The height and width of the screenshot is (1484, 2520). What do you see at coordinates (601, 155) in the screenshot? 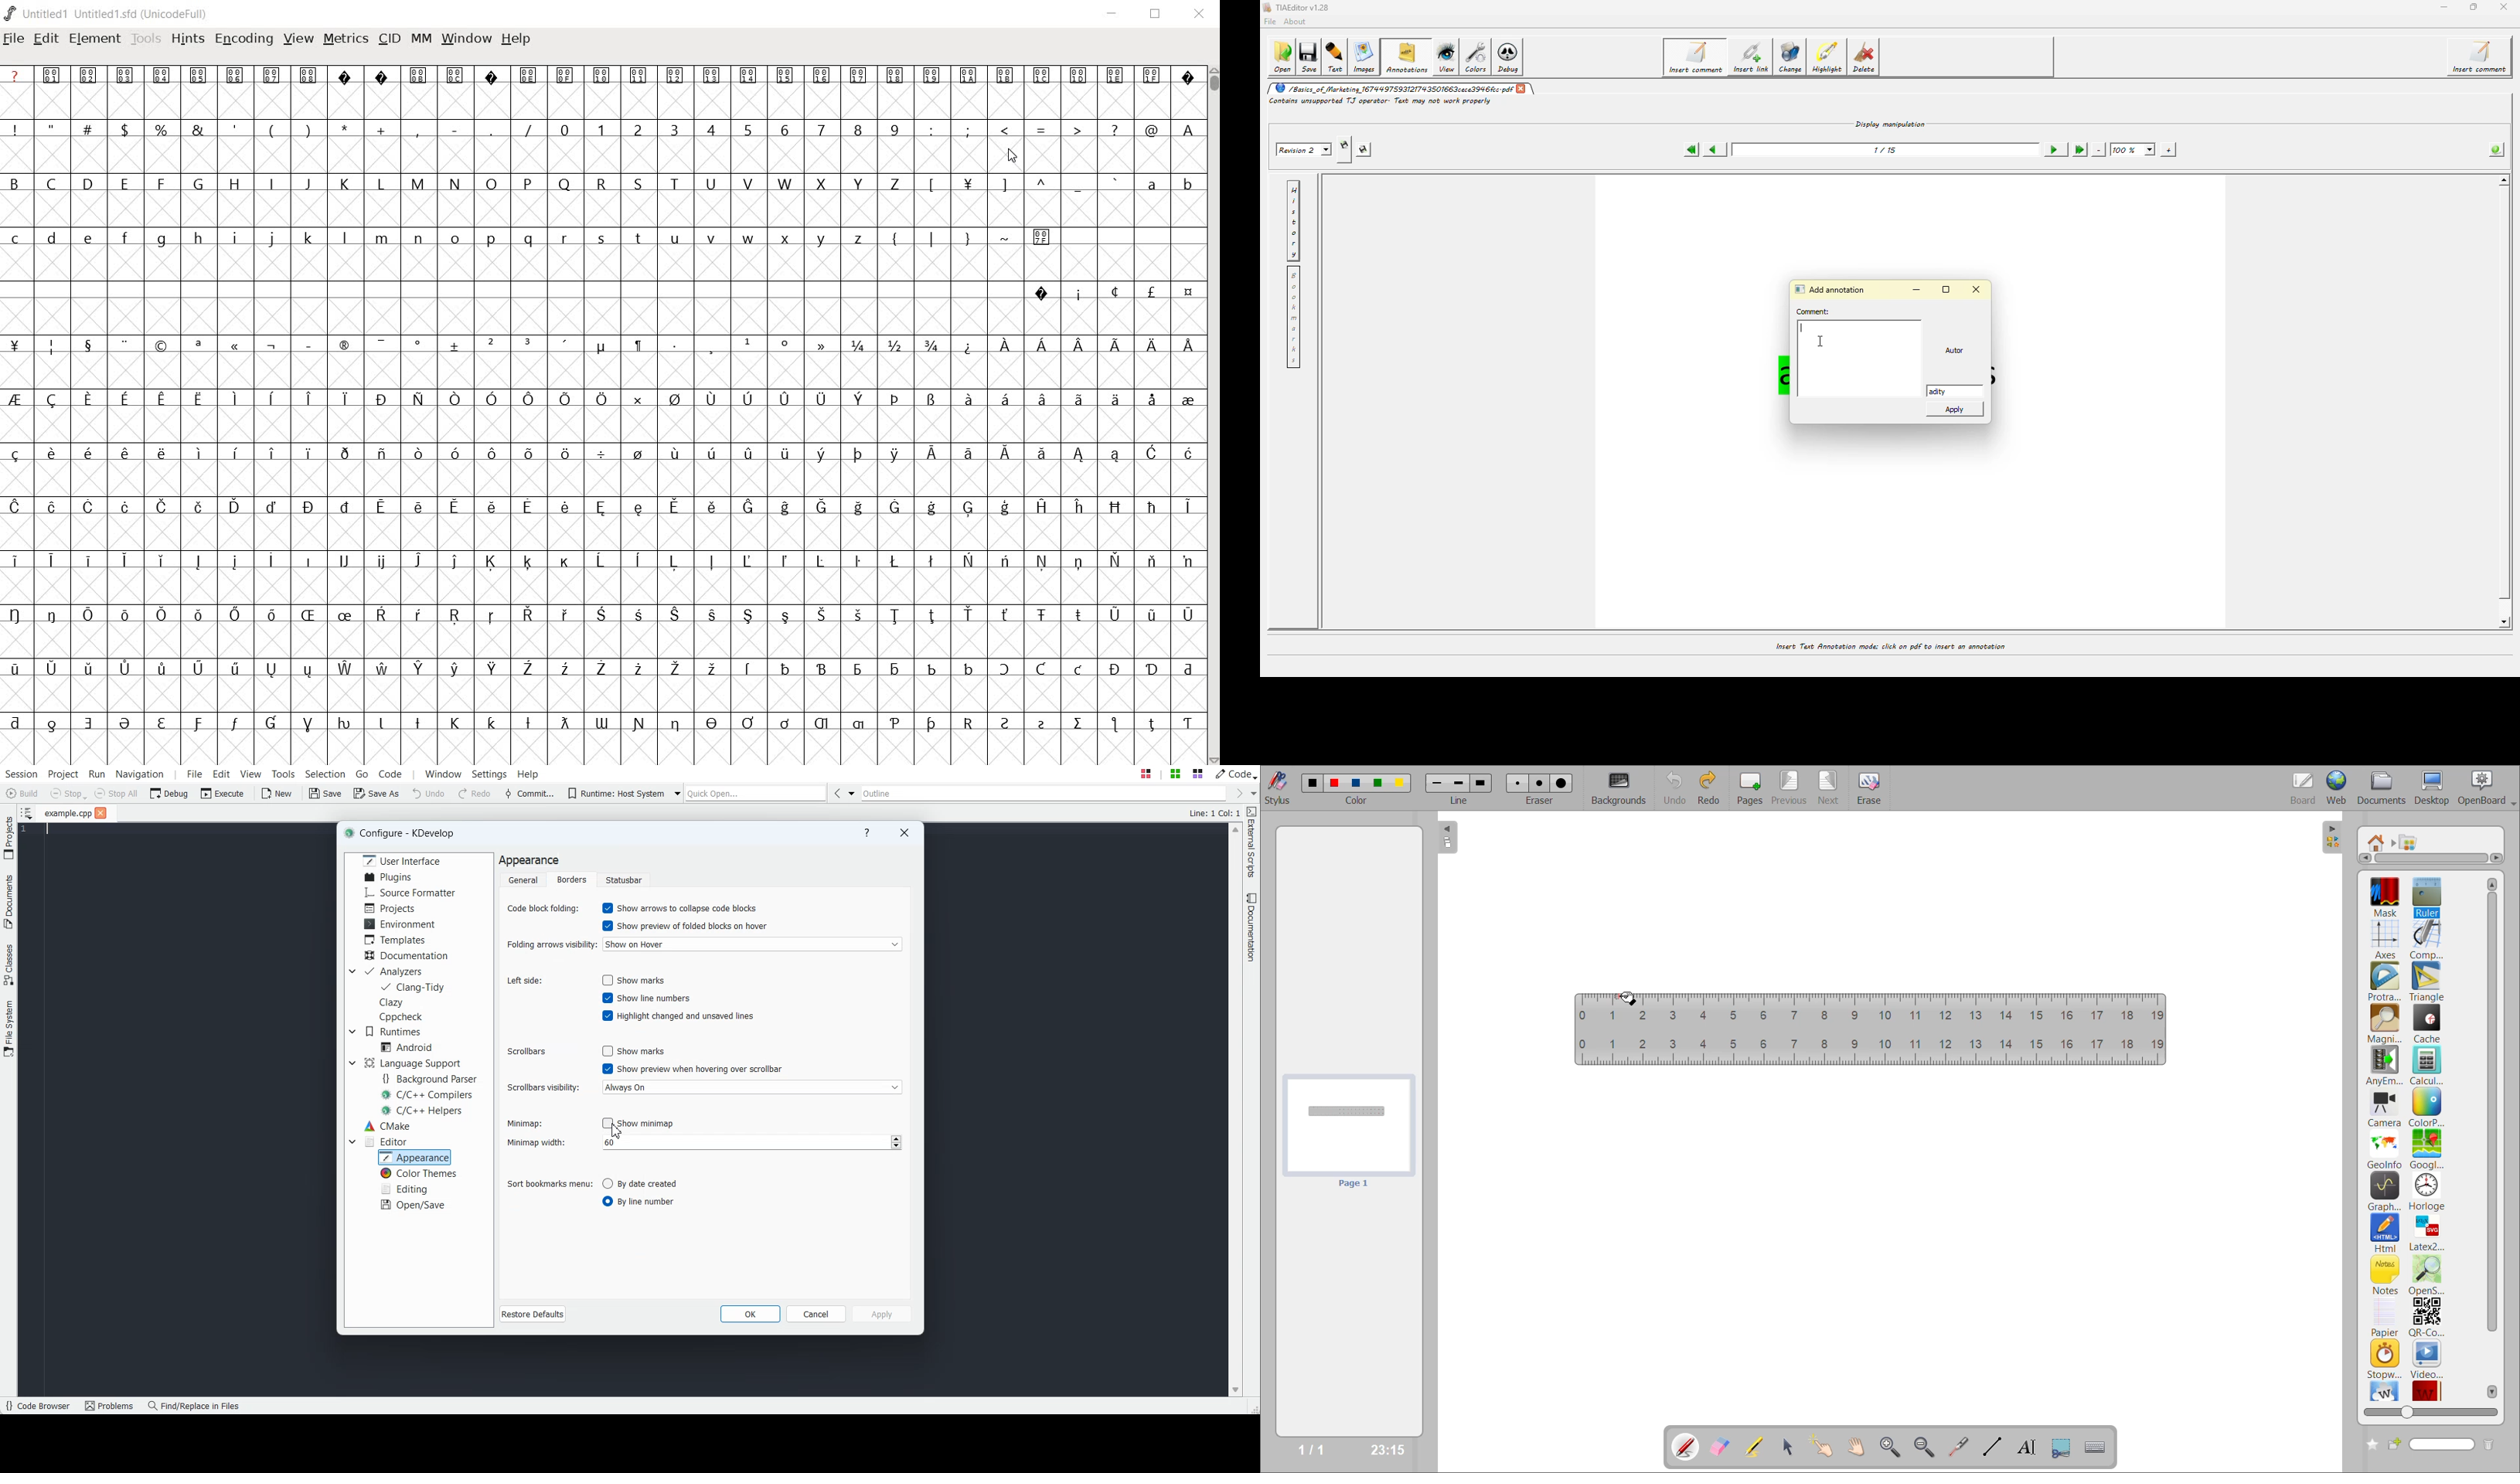
I see `empty cells` at bounding box center [601, 155].